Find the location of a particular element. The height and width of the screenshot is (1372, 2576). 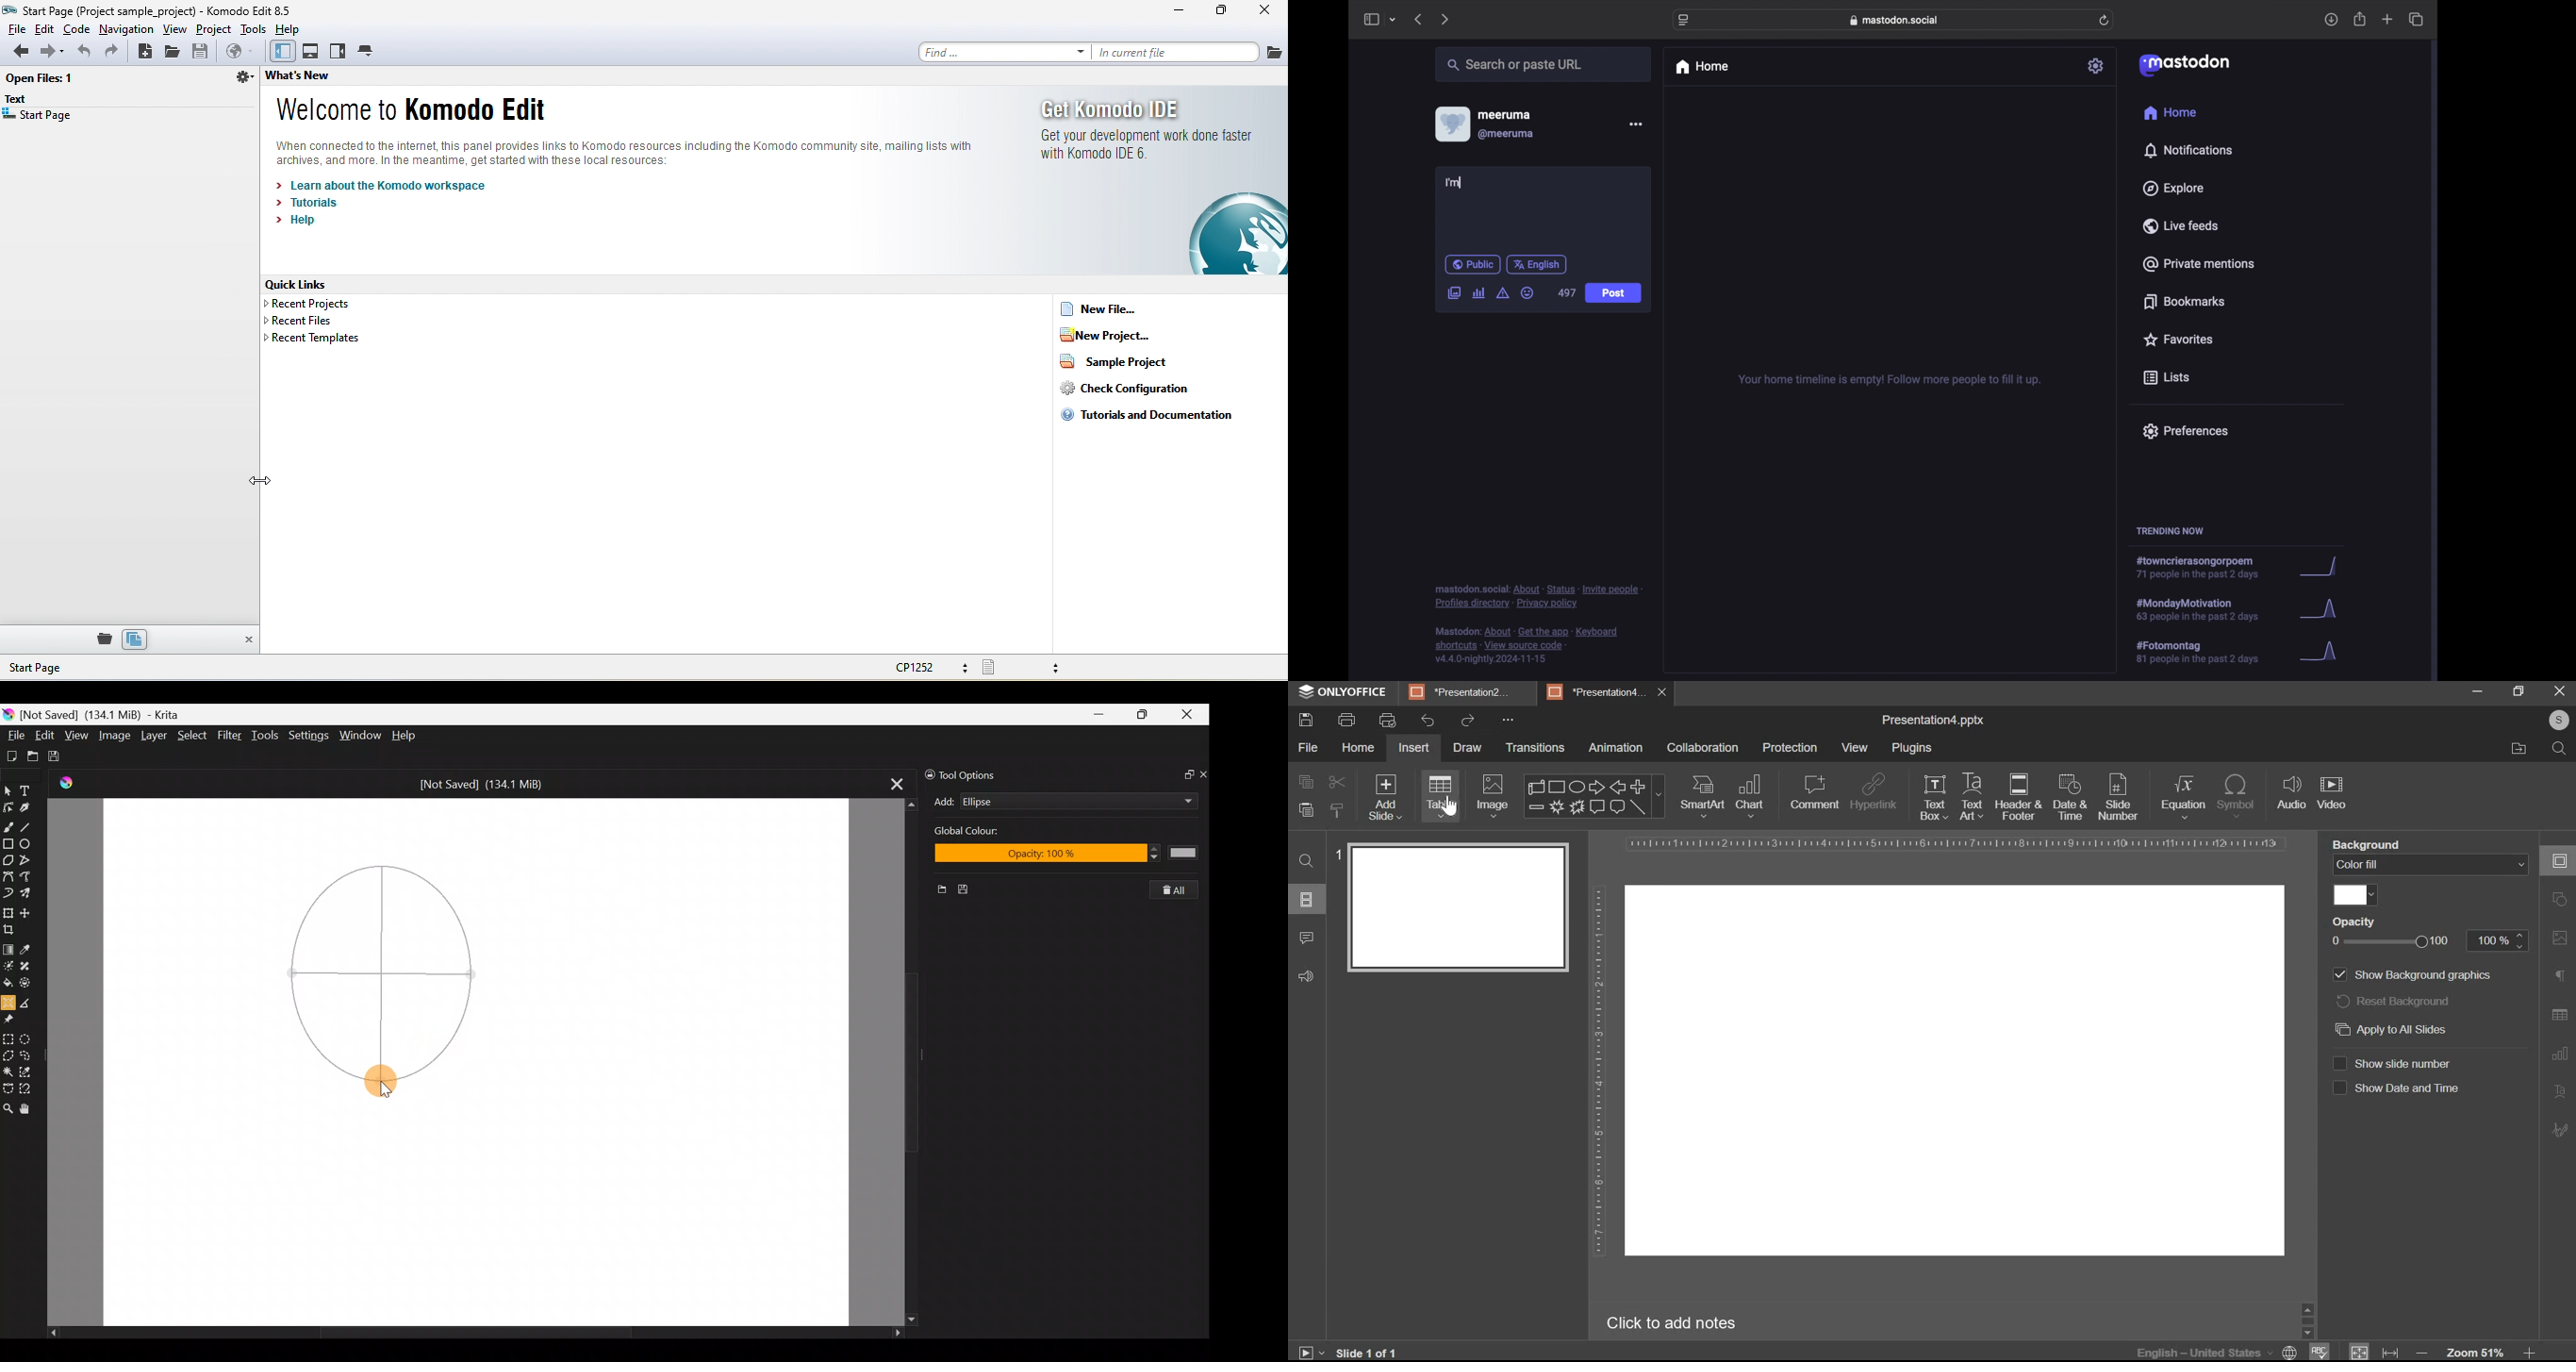

fill color is located at coordinates (2357, 896).